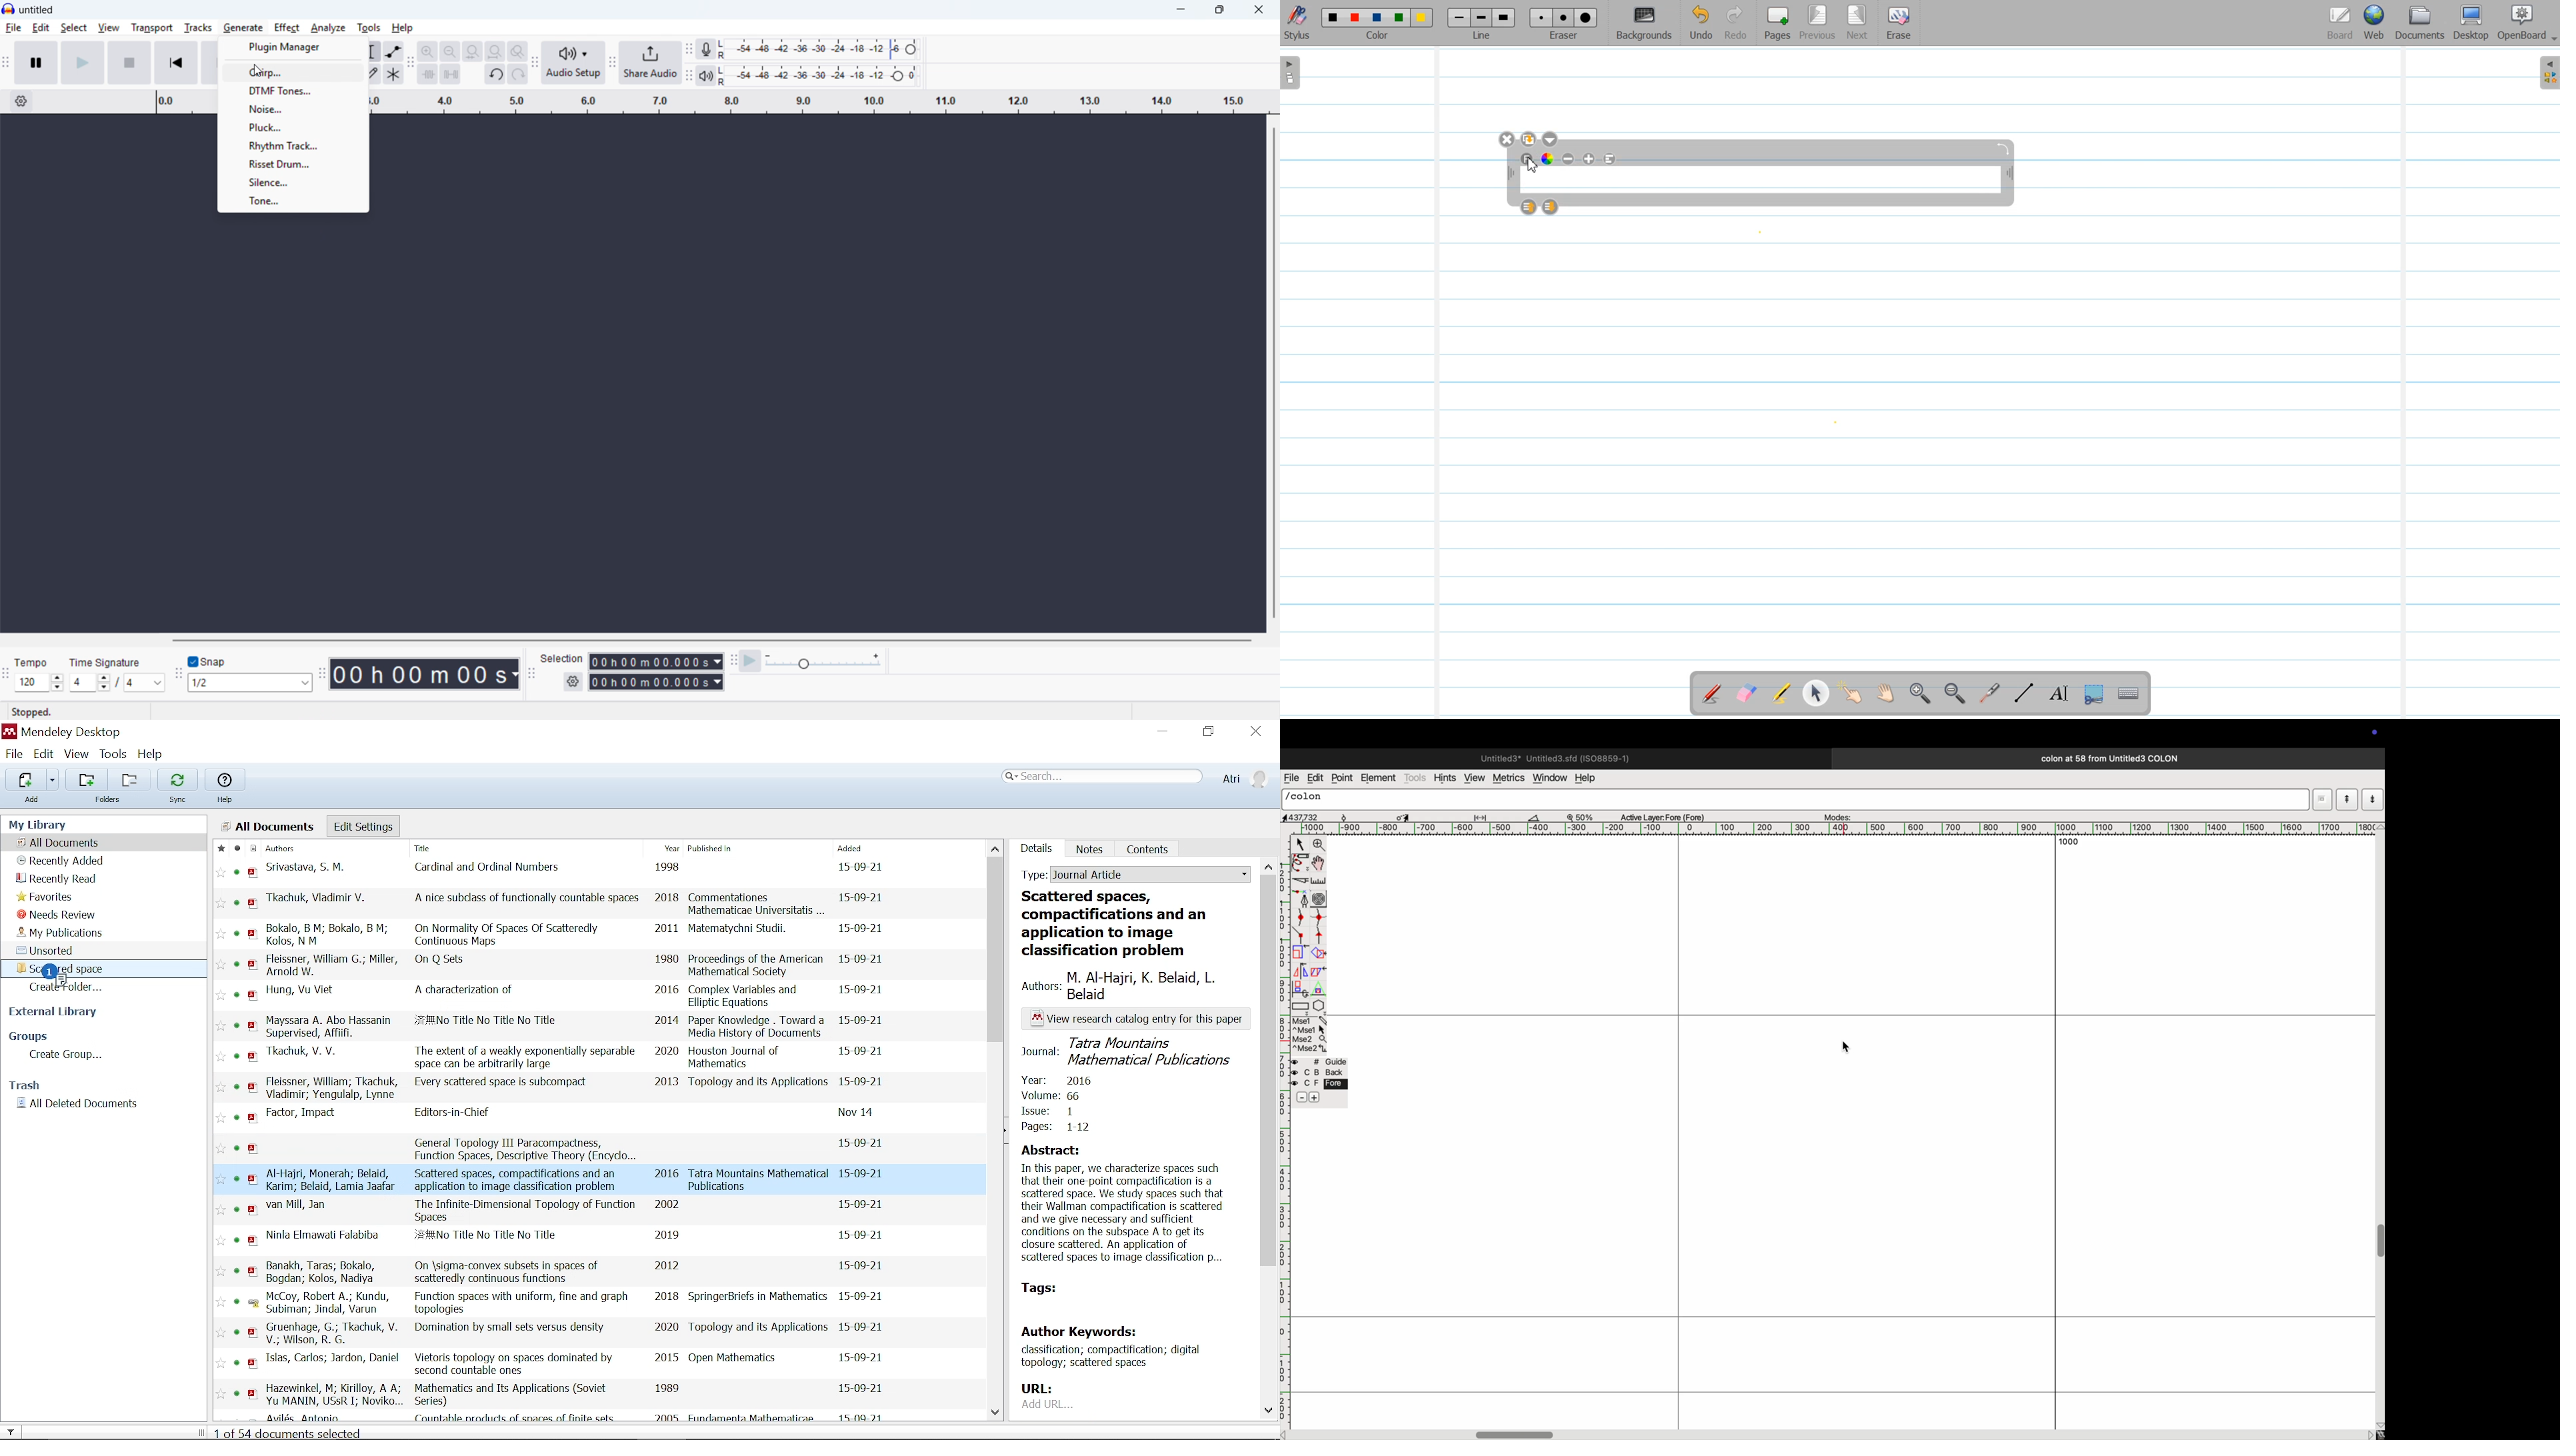  What do you see at coordinates (30, 1086) in the screenshot?
I see `Trash` at bounding box center [30, 1086].